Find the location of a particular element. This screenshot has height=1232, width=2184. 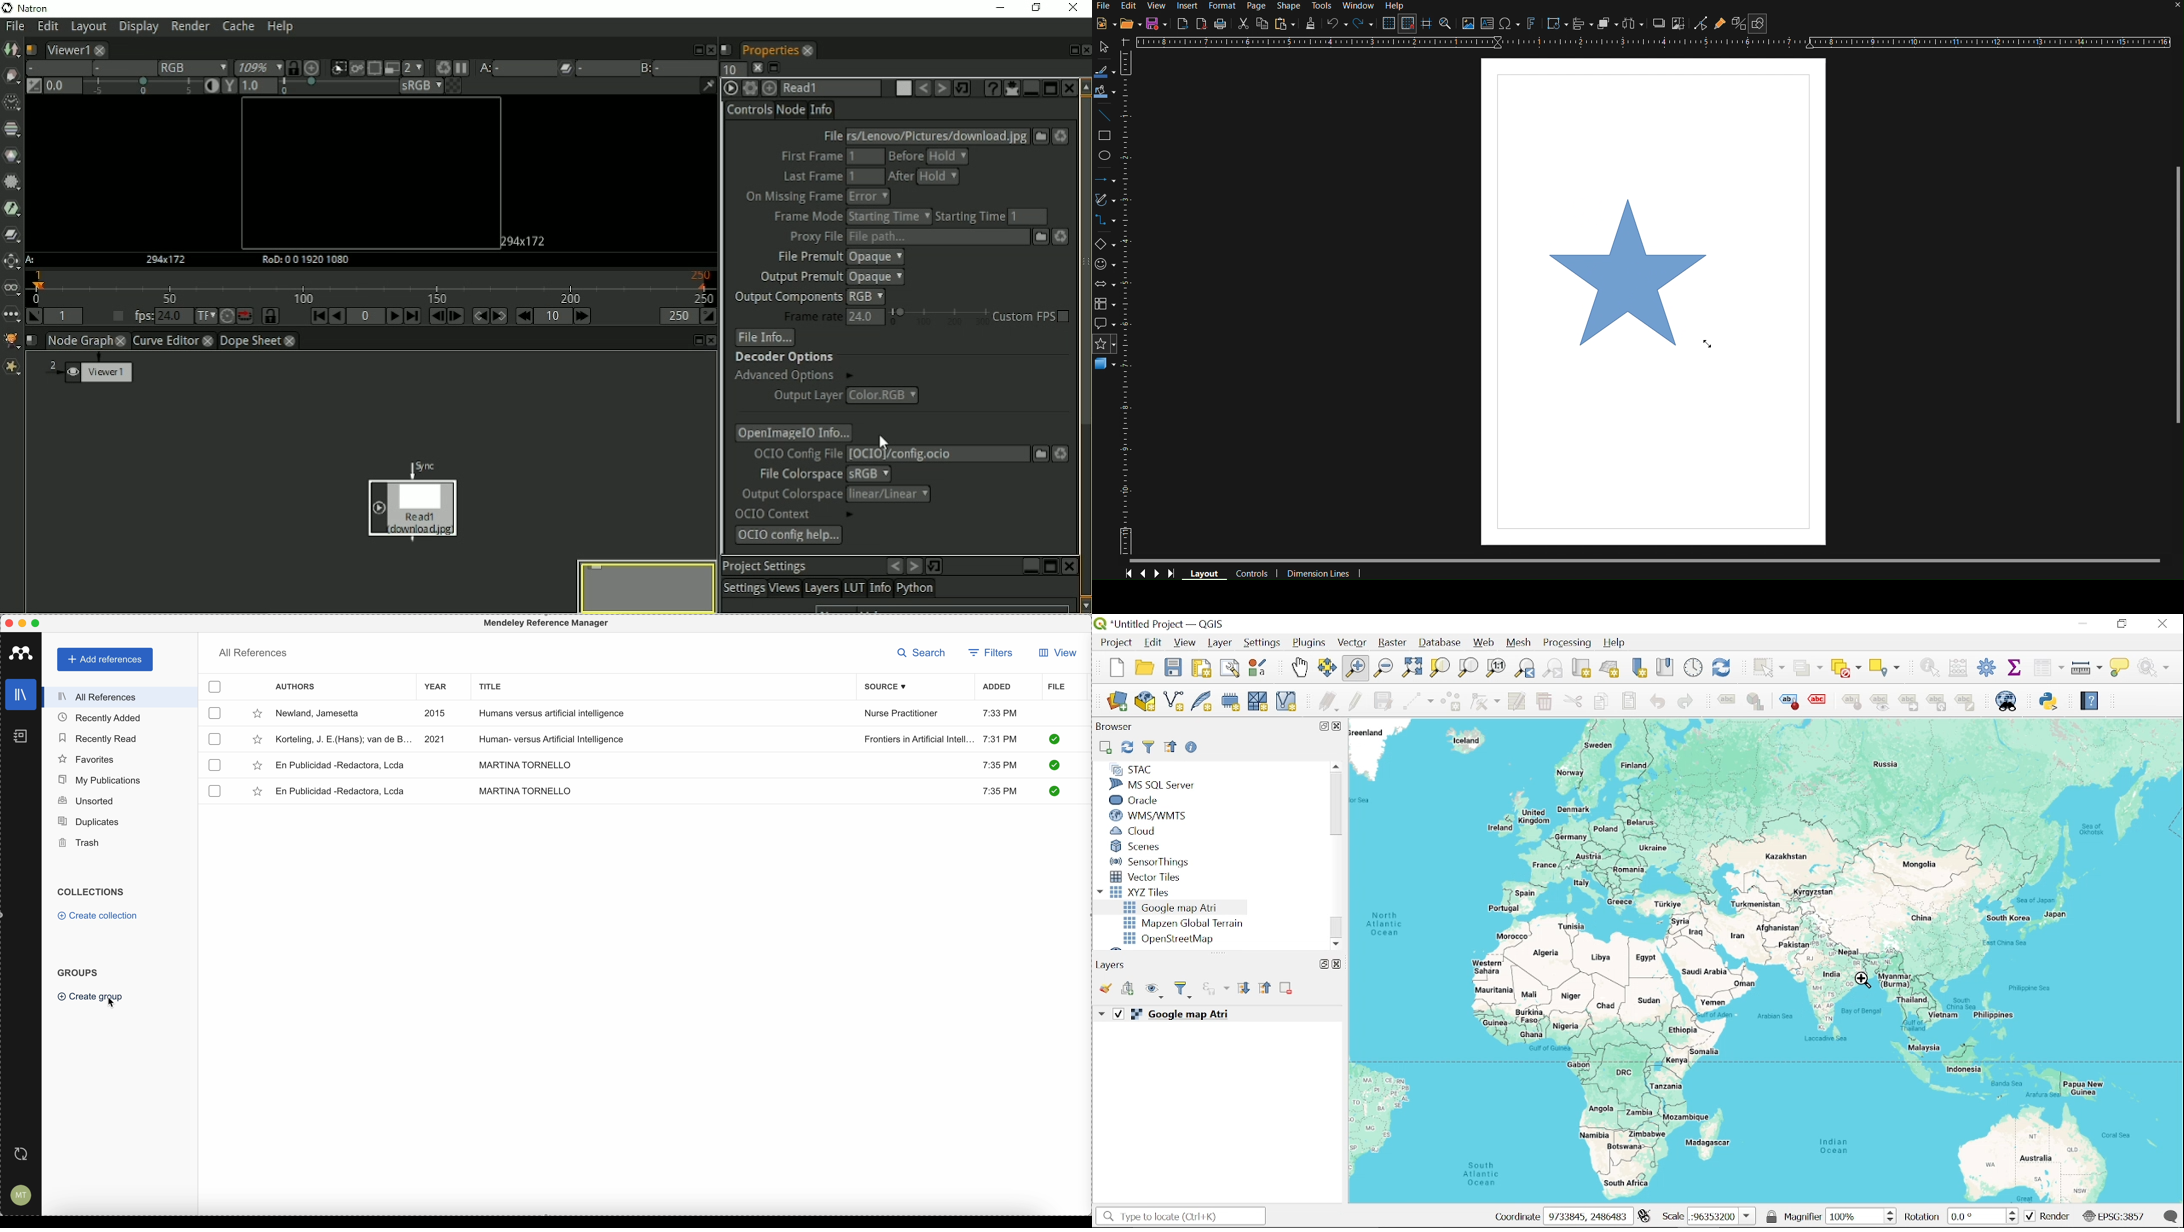

Korteling, J.E.(Hans) is located at coordinates (344, 739).